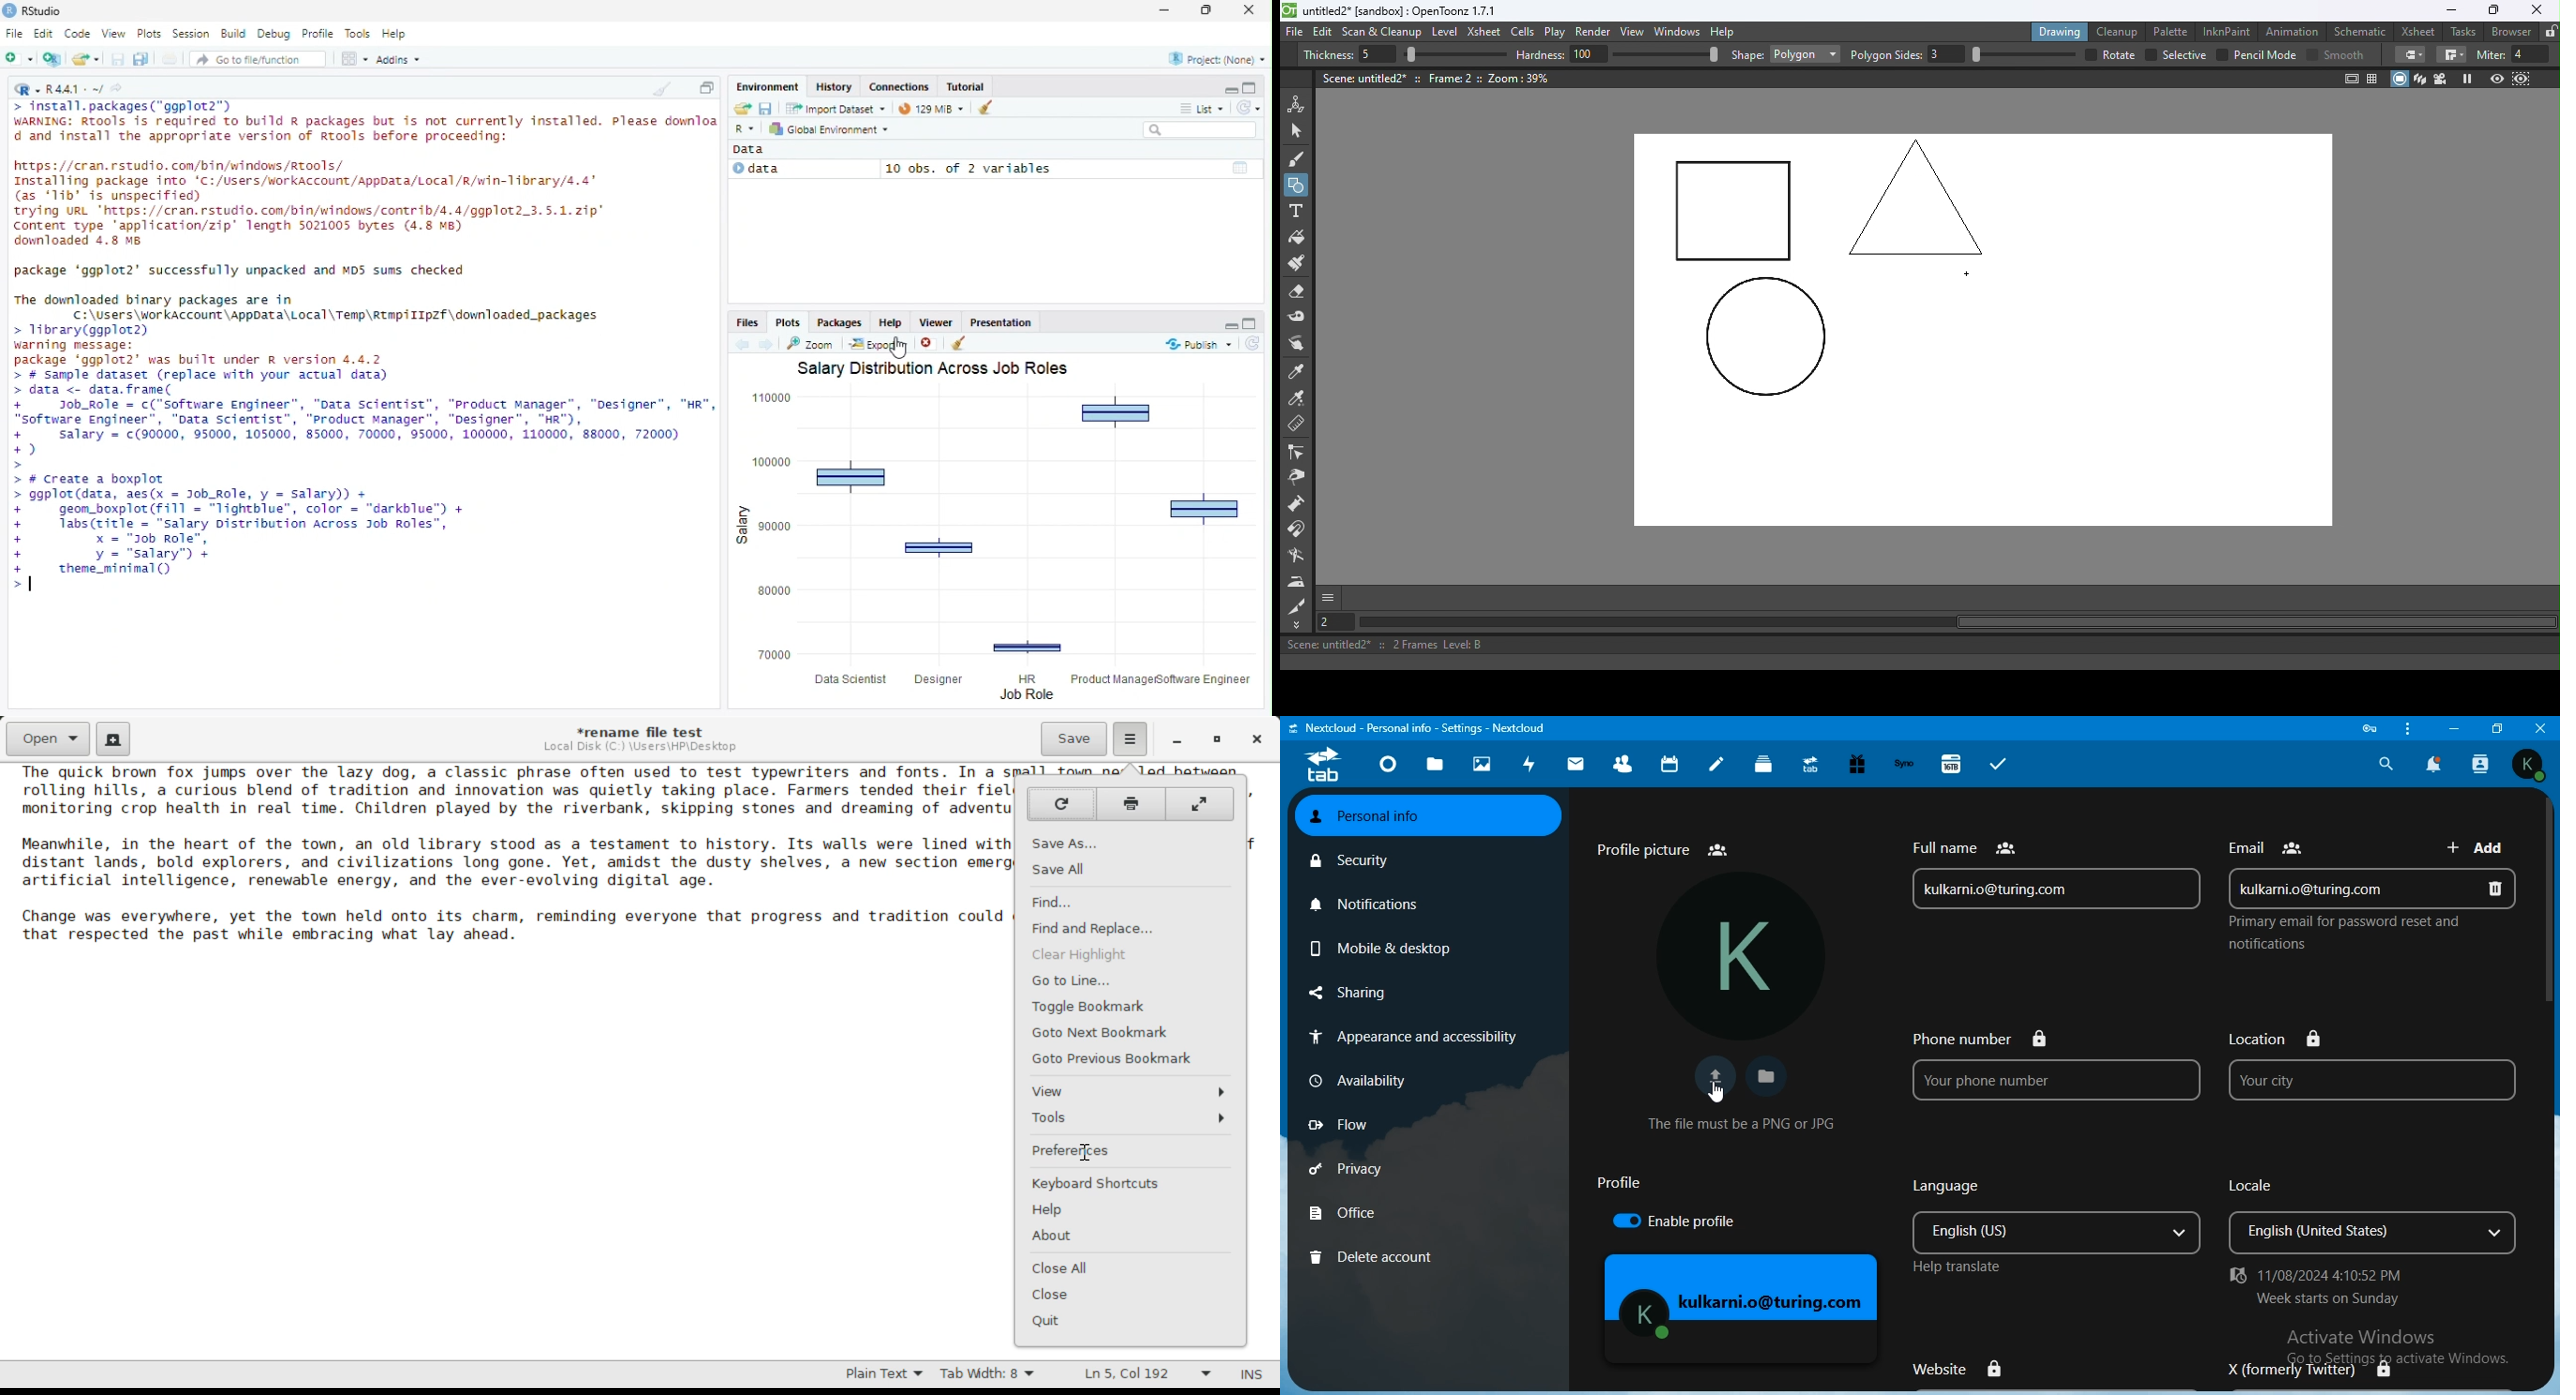 This screenshot has height=1400, width=2576. Describe the element at coordinates (233, 35) in the screenshot. I see `Build` at that location.